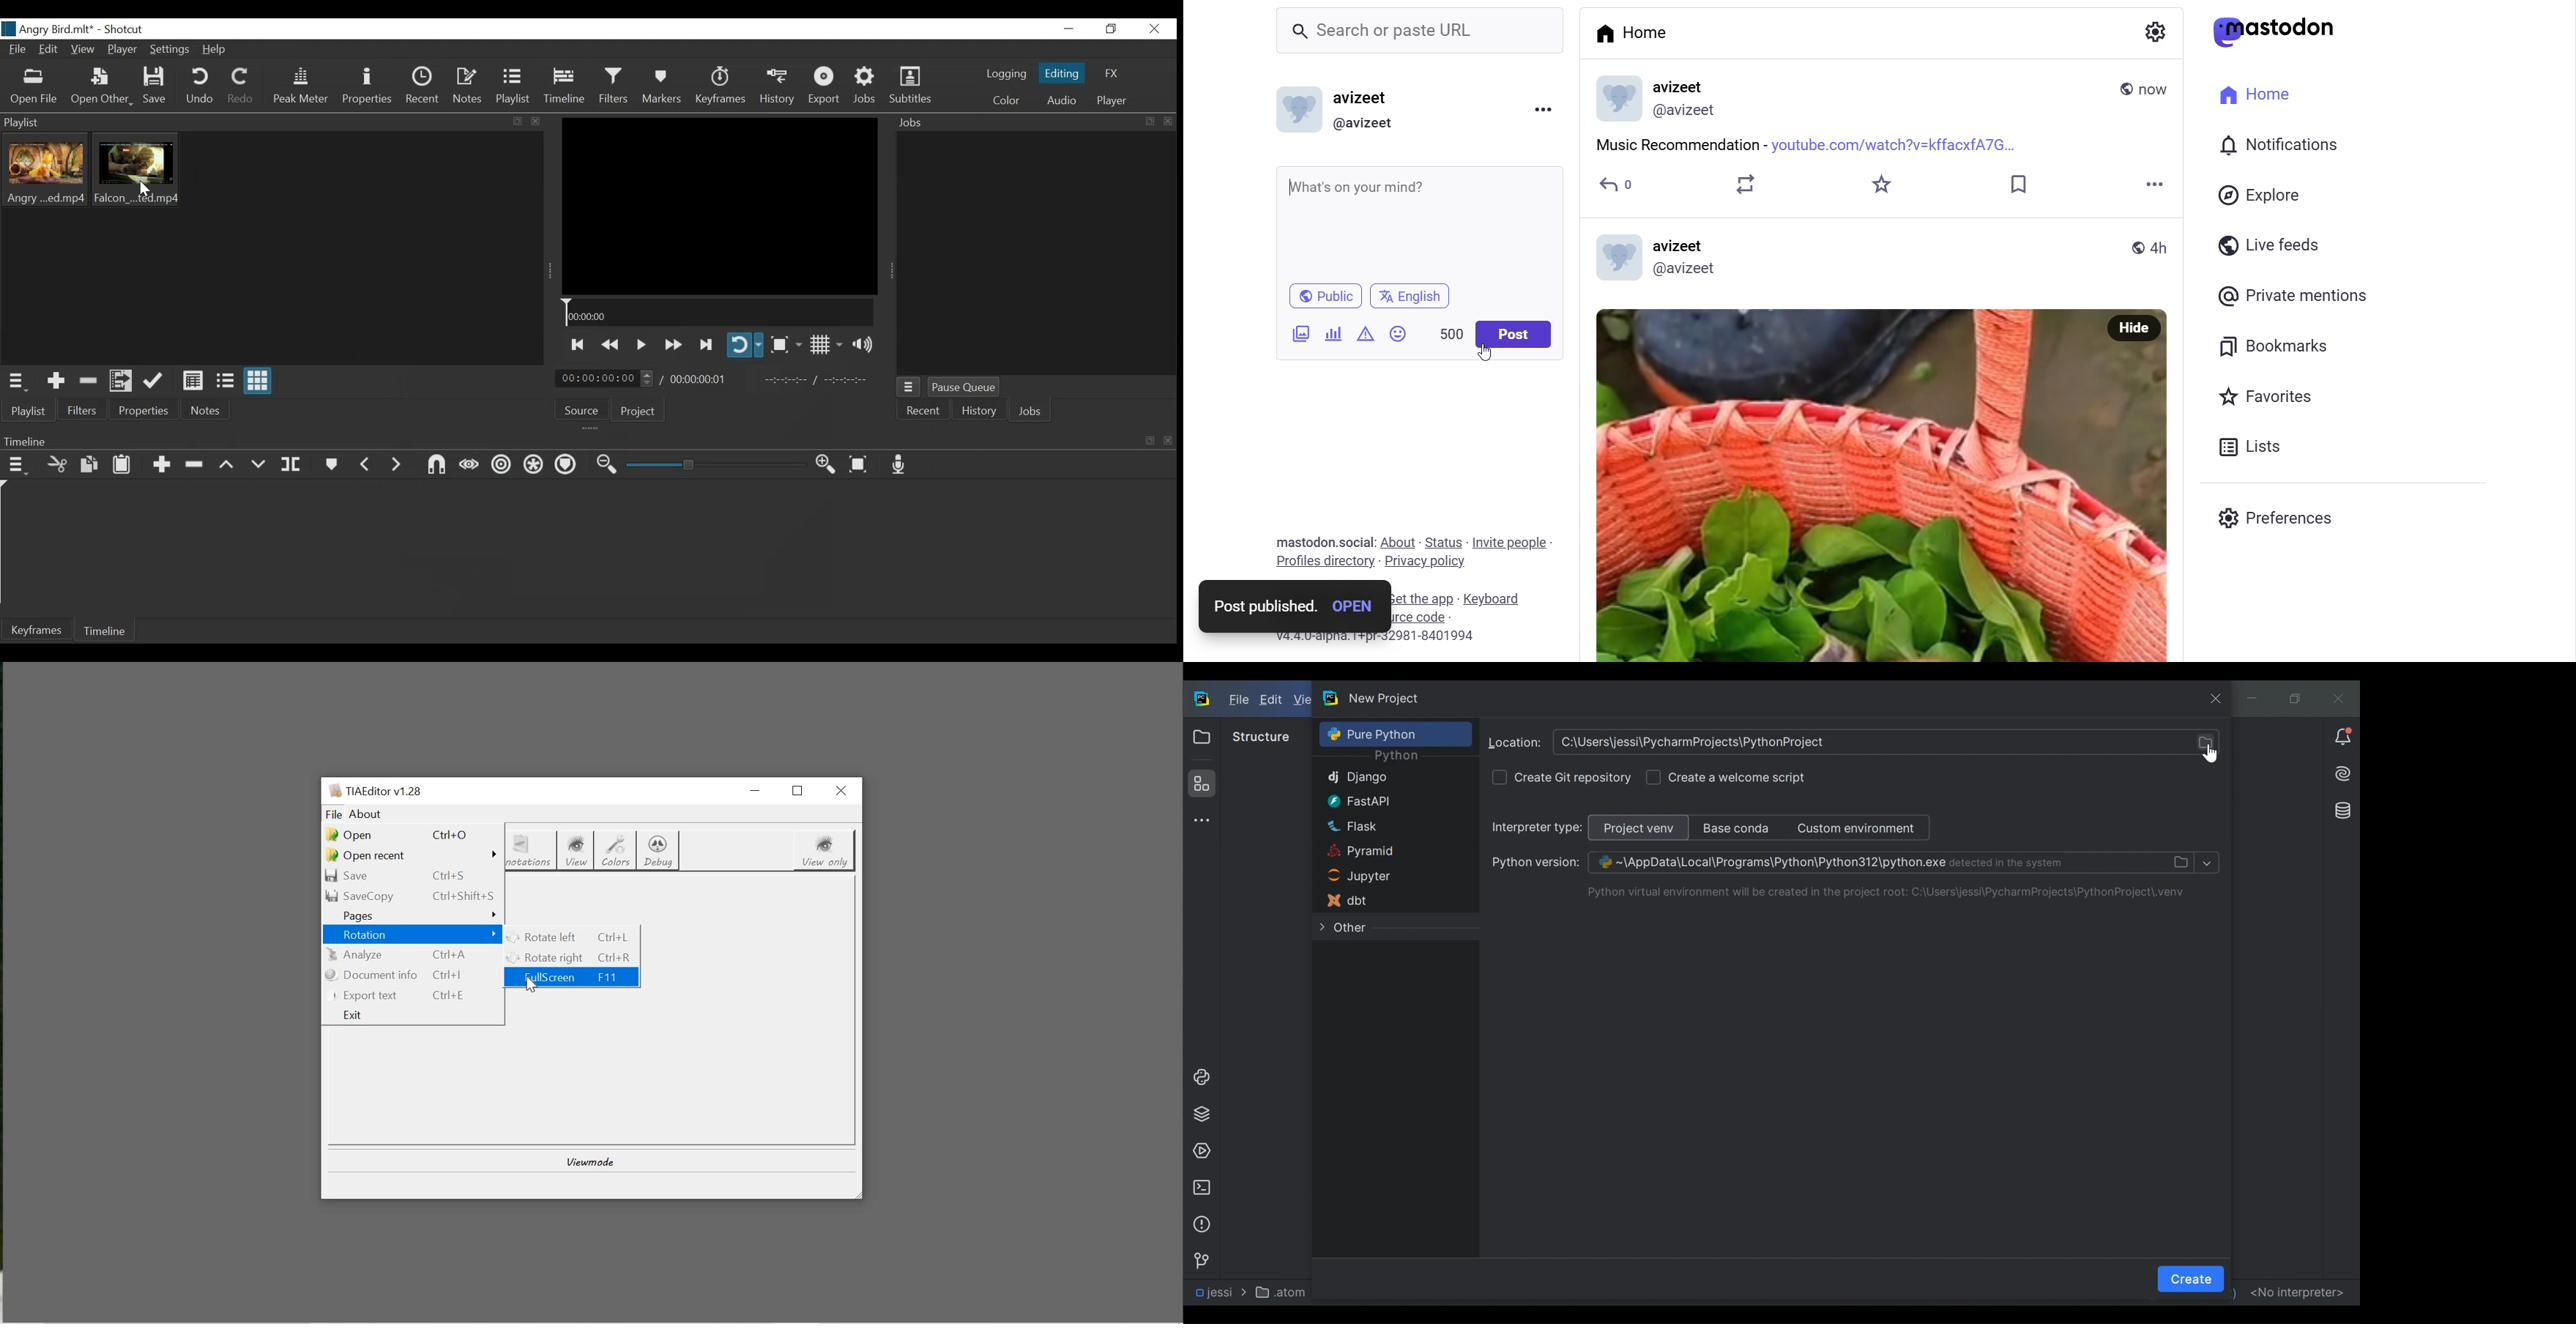  Describe the element at coordinates (1064, 72) in the screenshot. I see `Editing` at that location.